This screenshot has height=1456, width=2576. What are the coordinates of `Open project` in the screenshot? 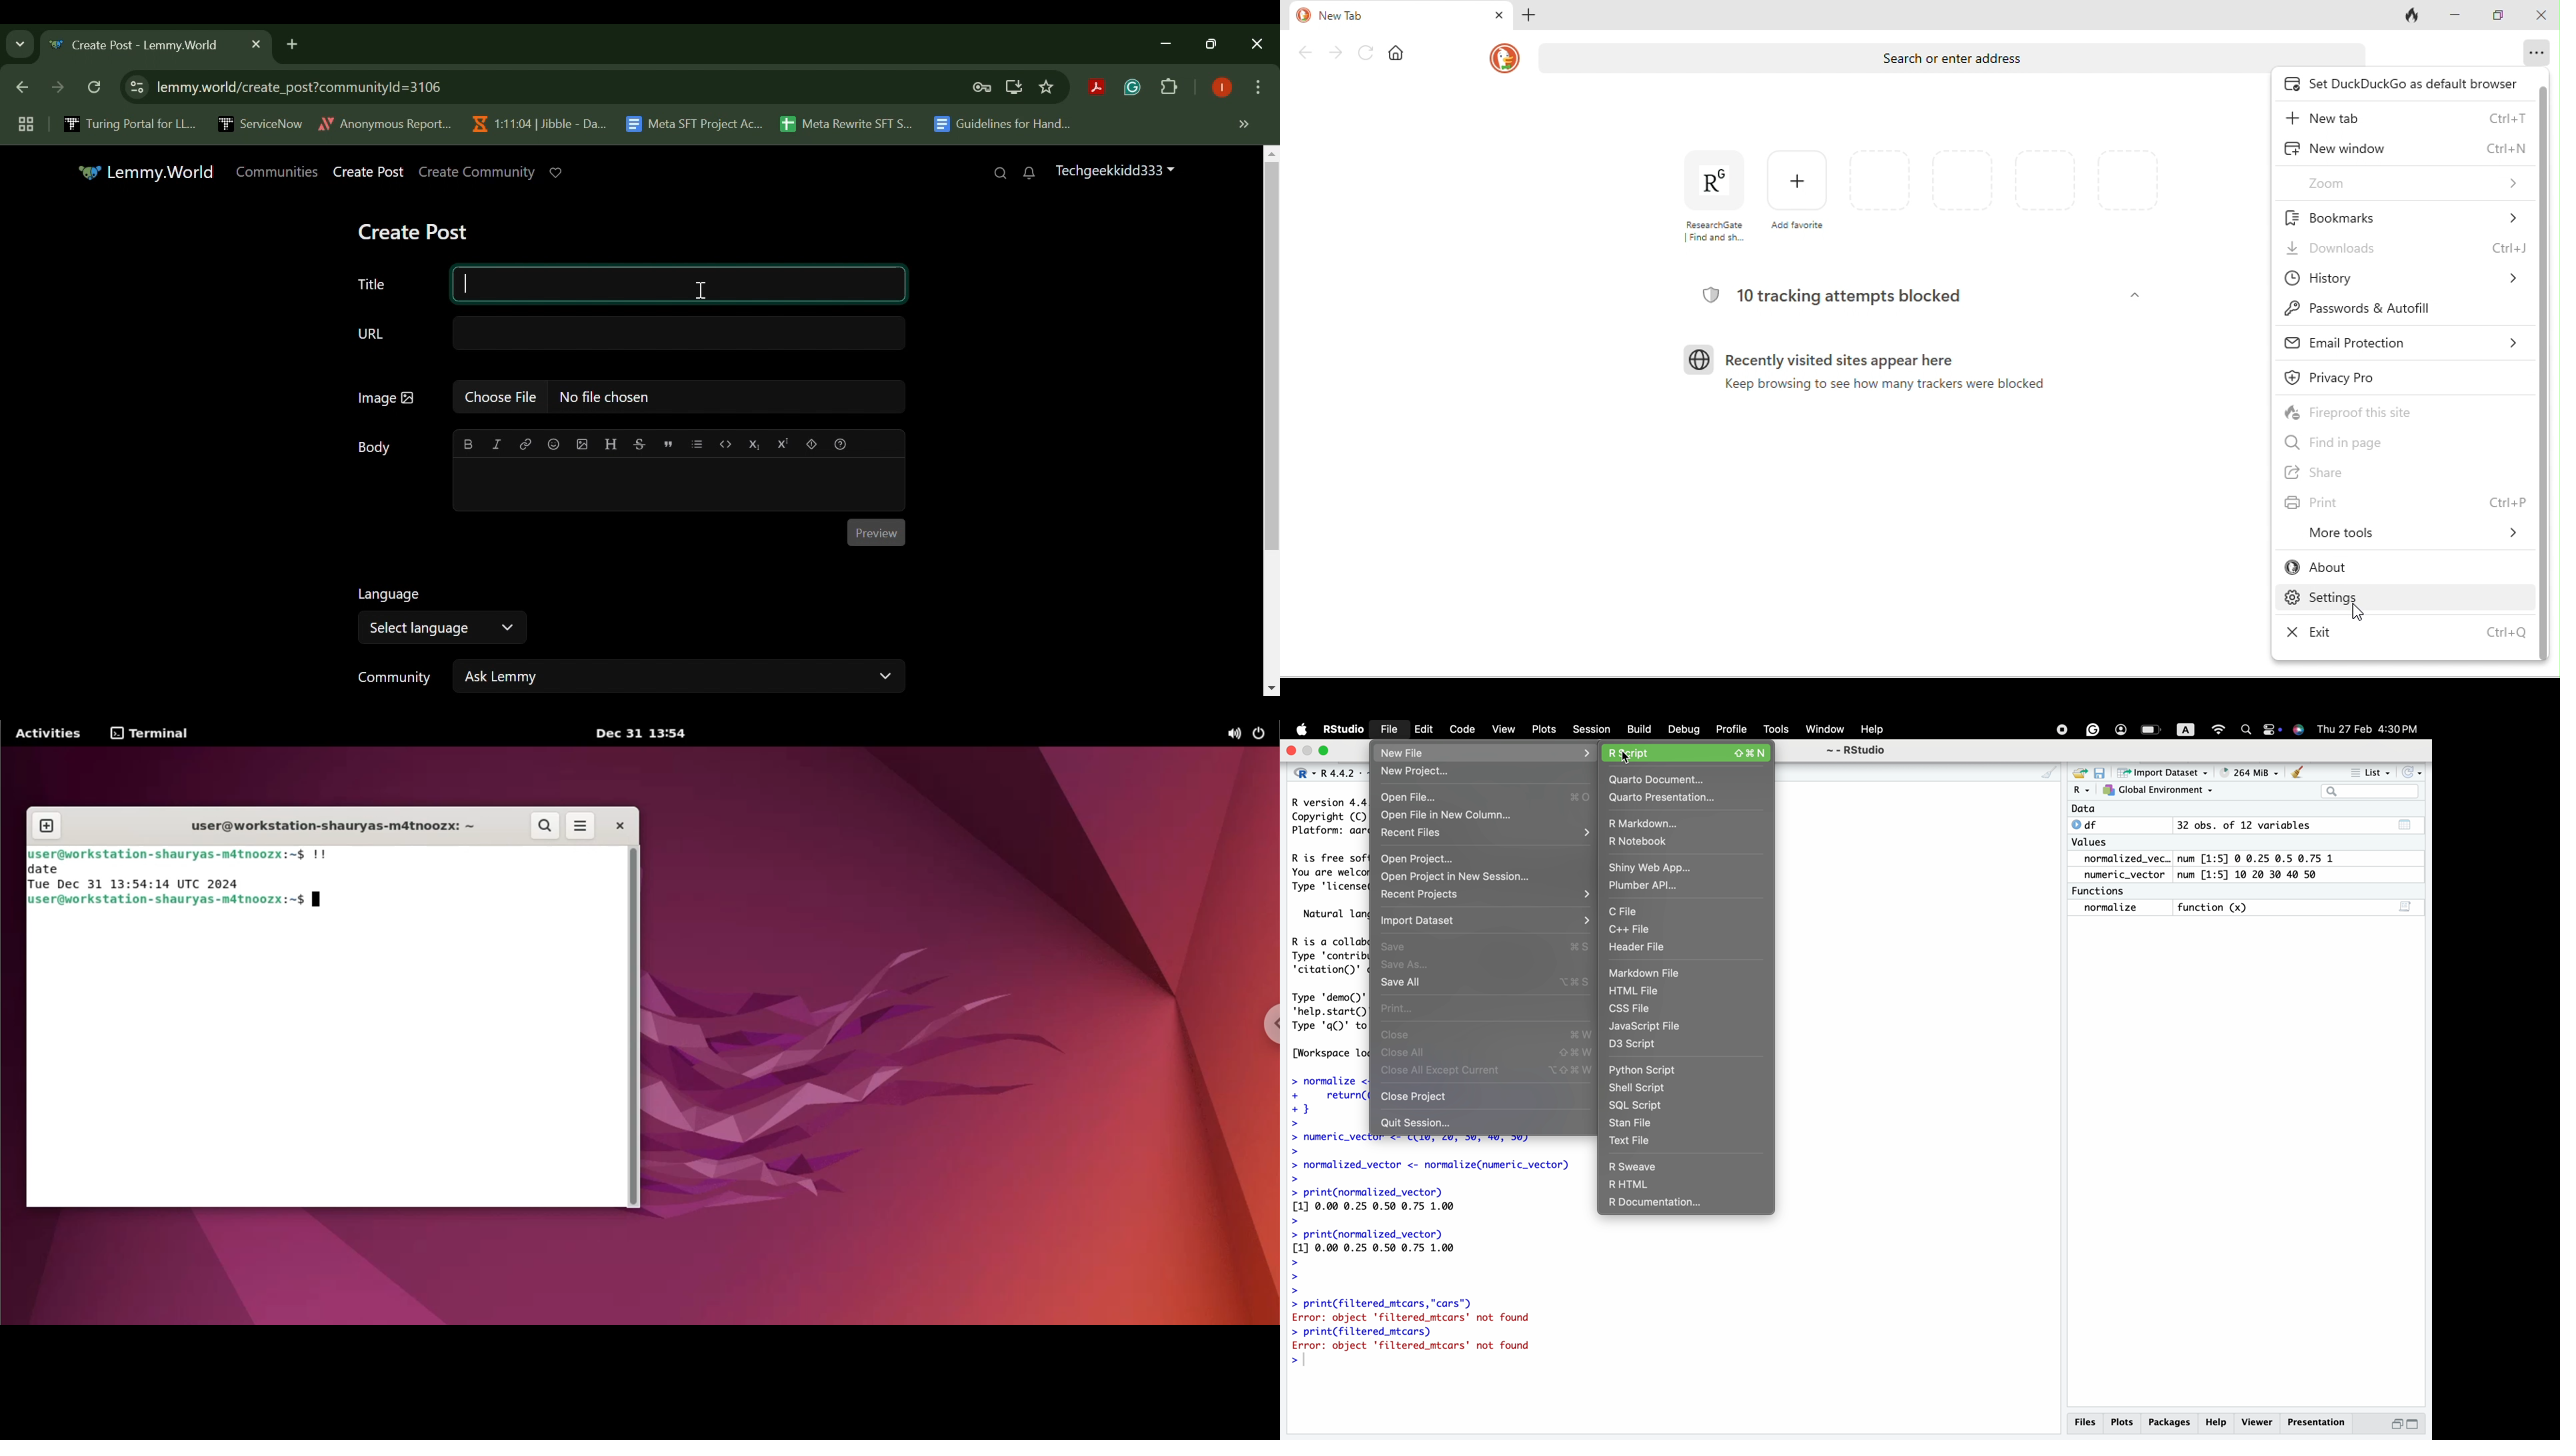 It's located at (1486, 857).